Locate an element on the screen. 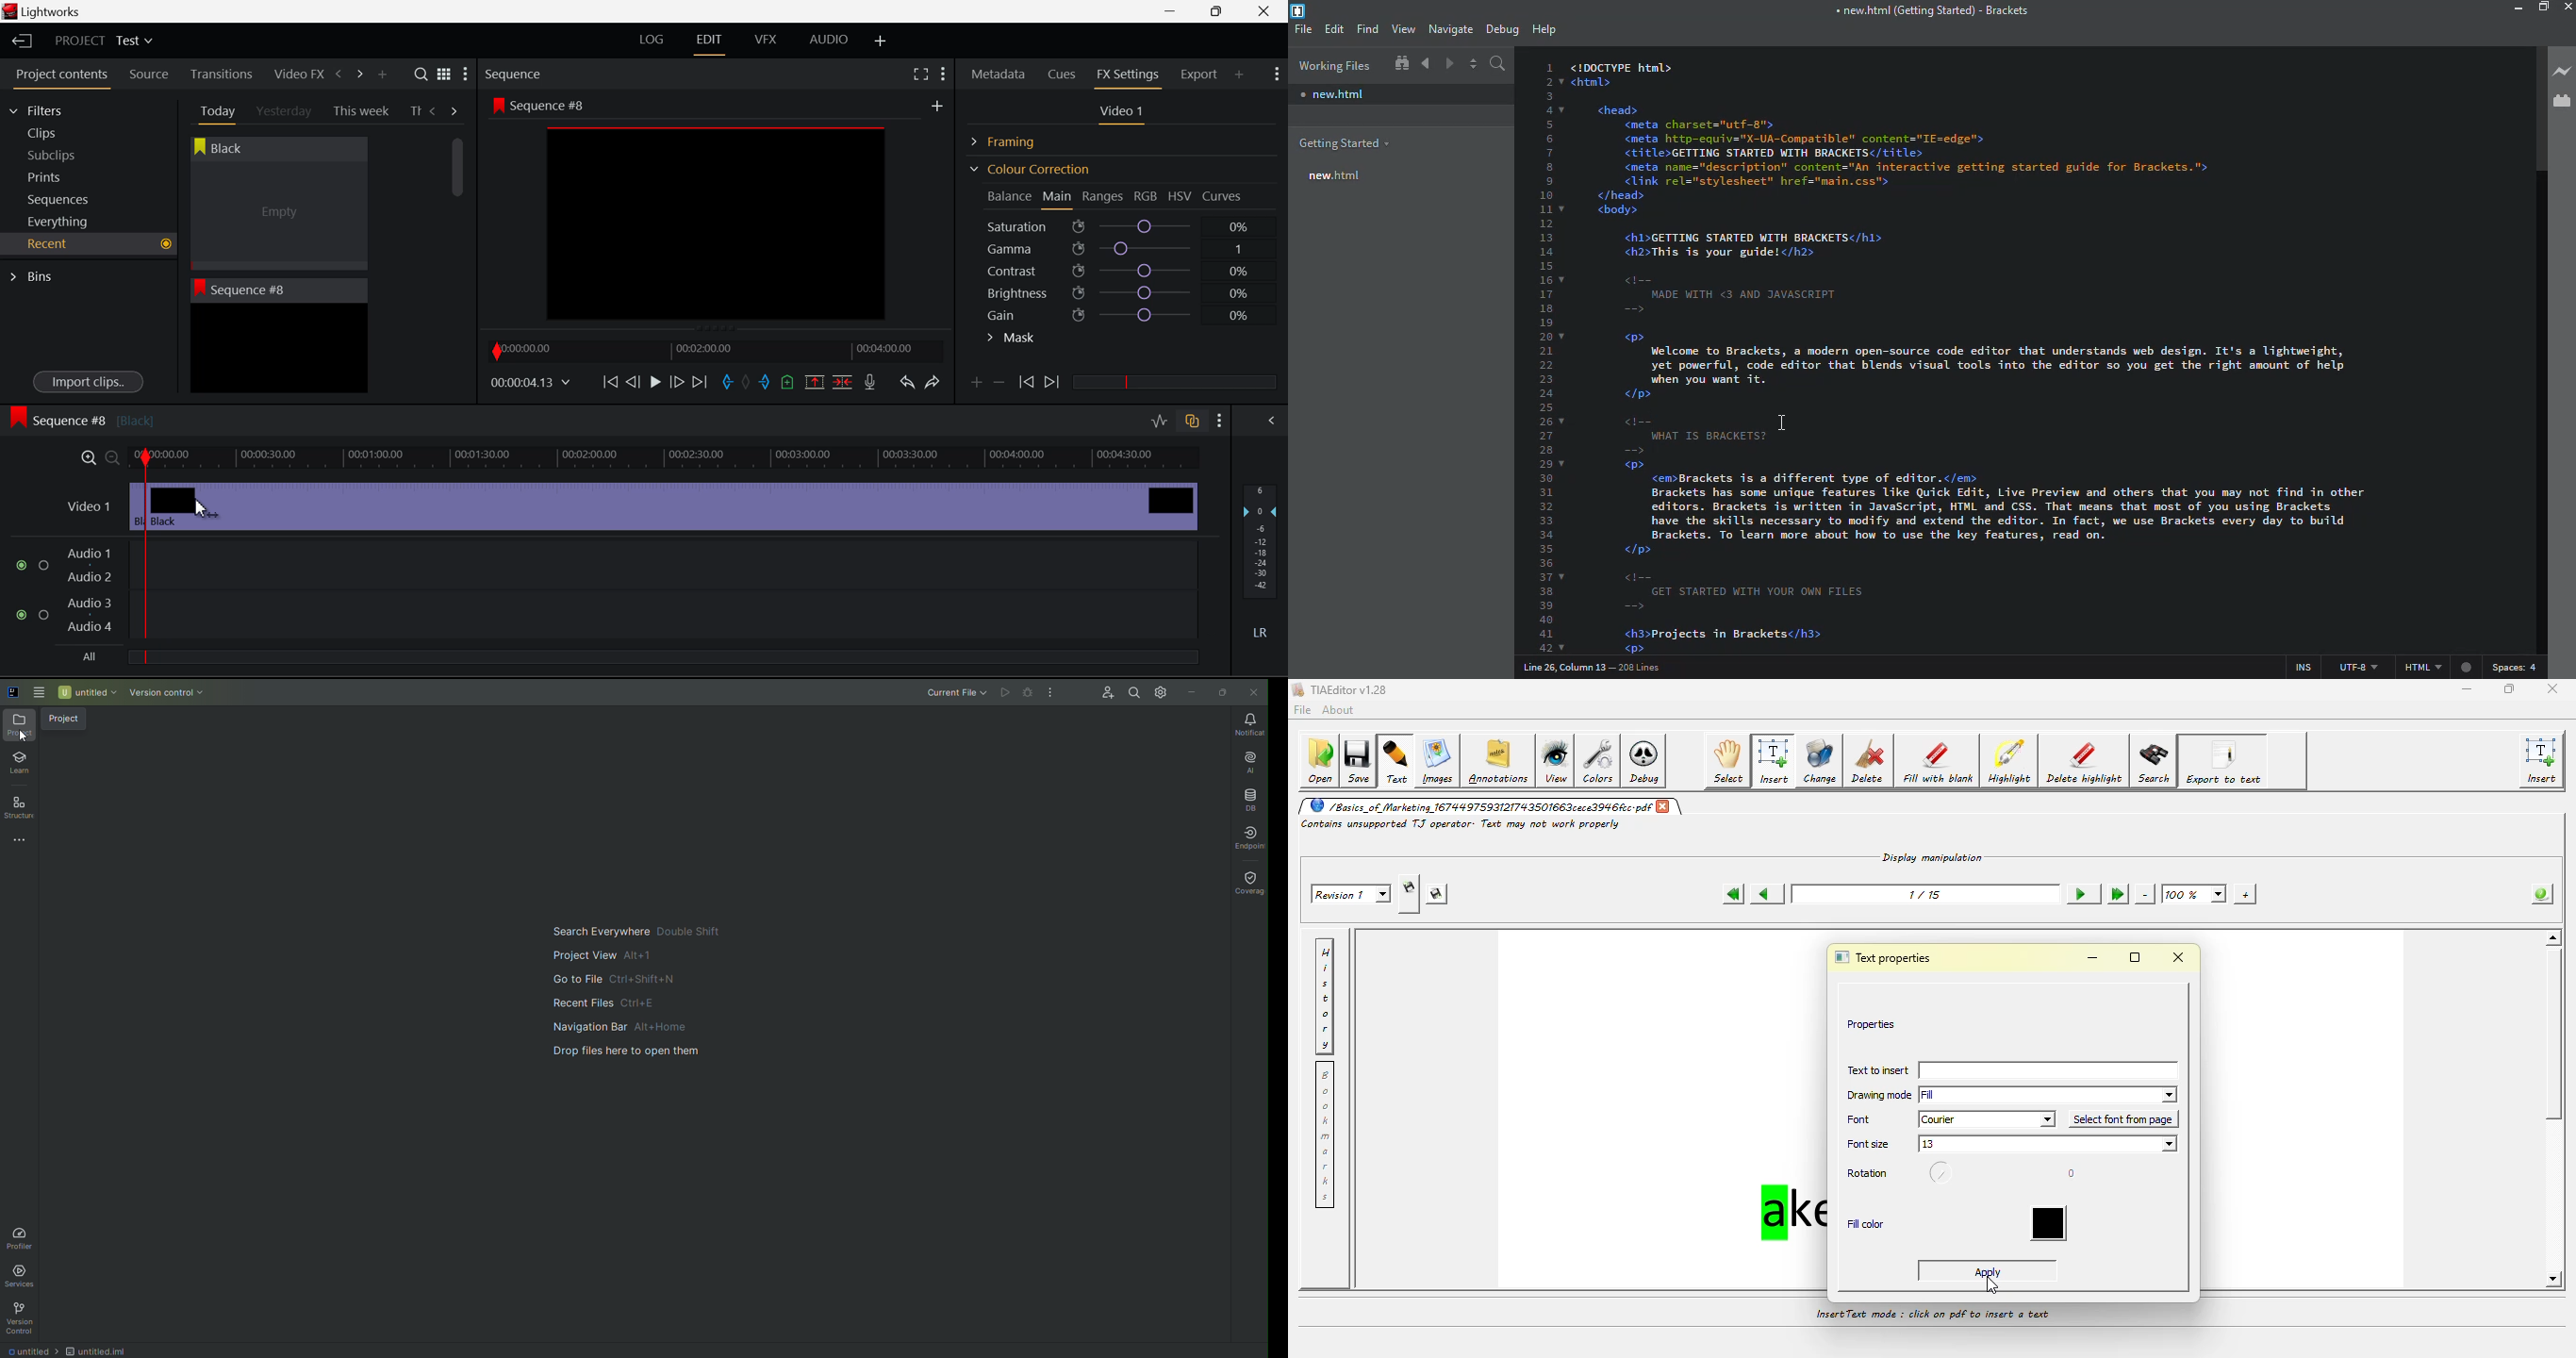 This screenshot has width=2576, height=1372. LOG Layout is located at coordinates (651, 39).